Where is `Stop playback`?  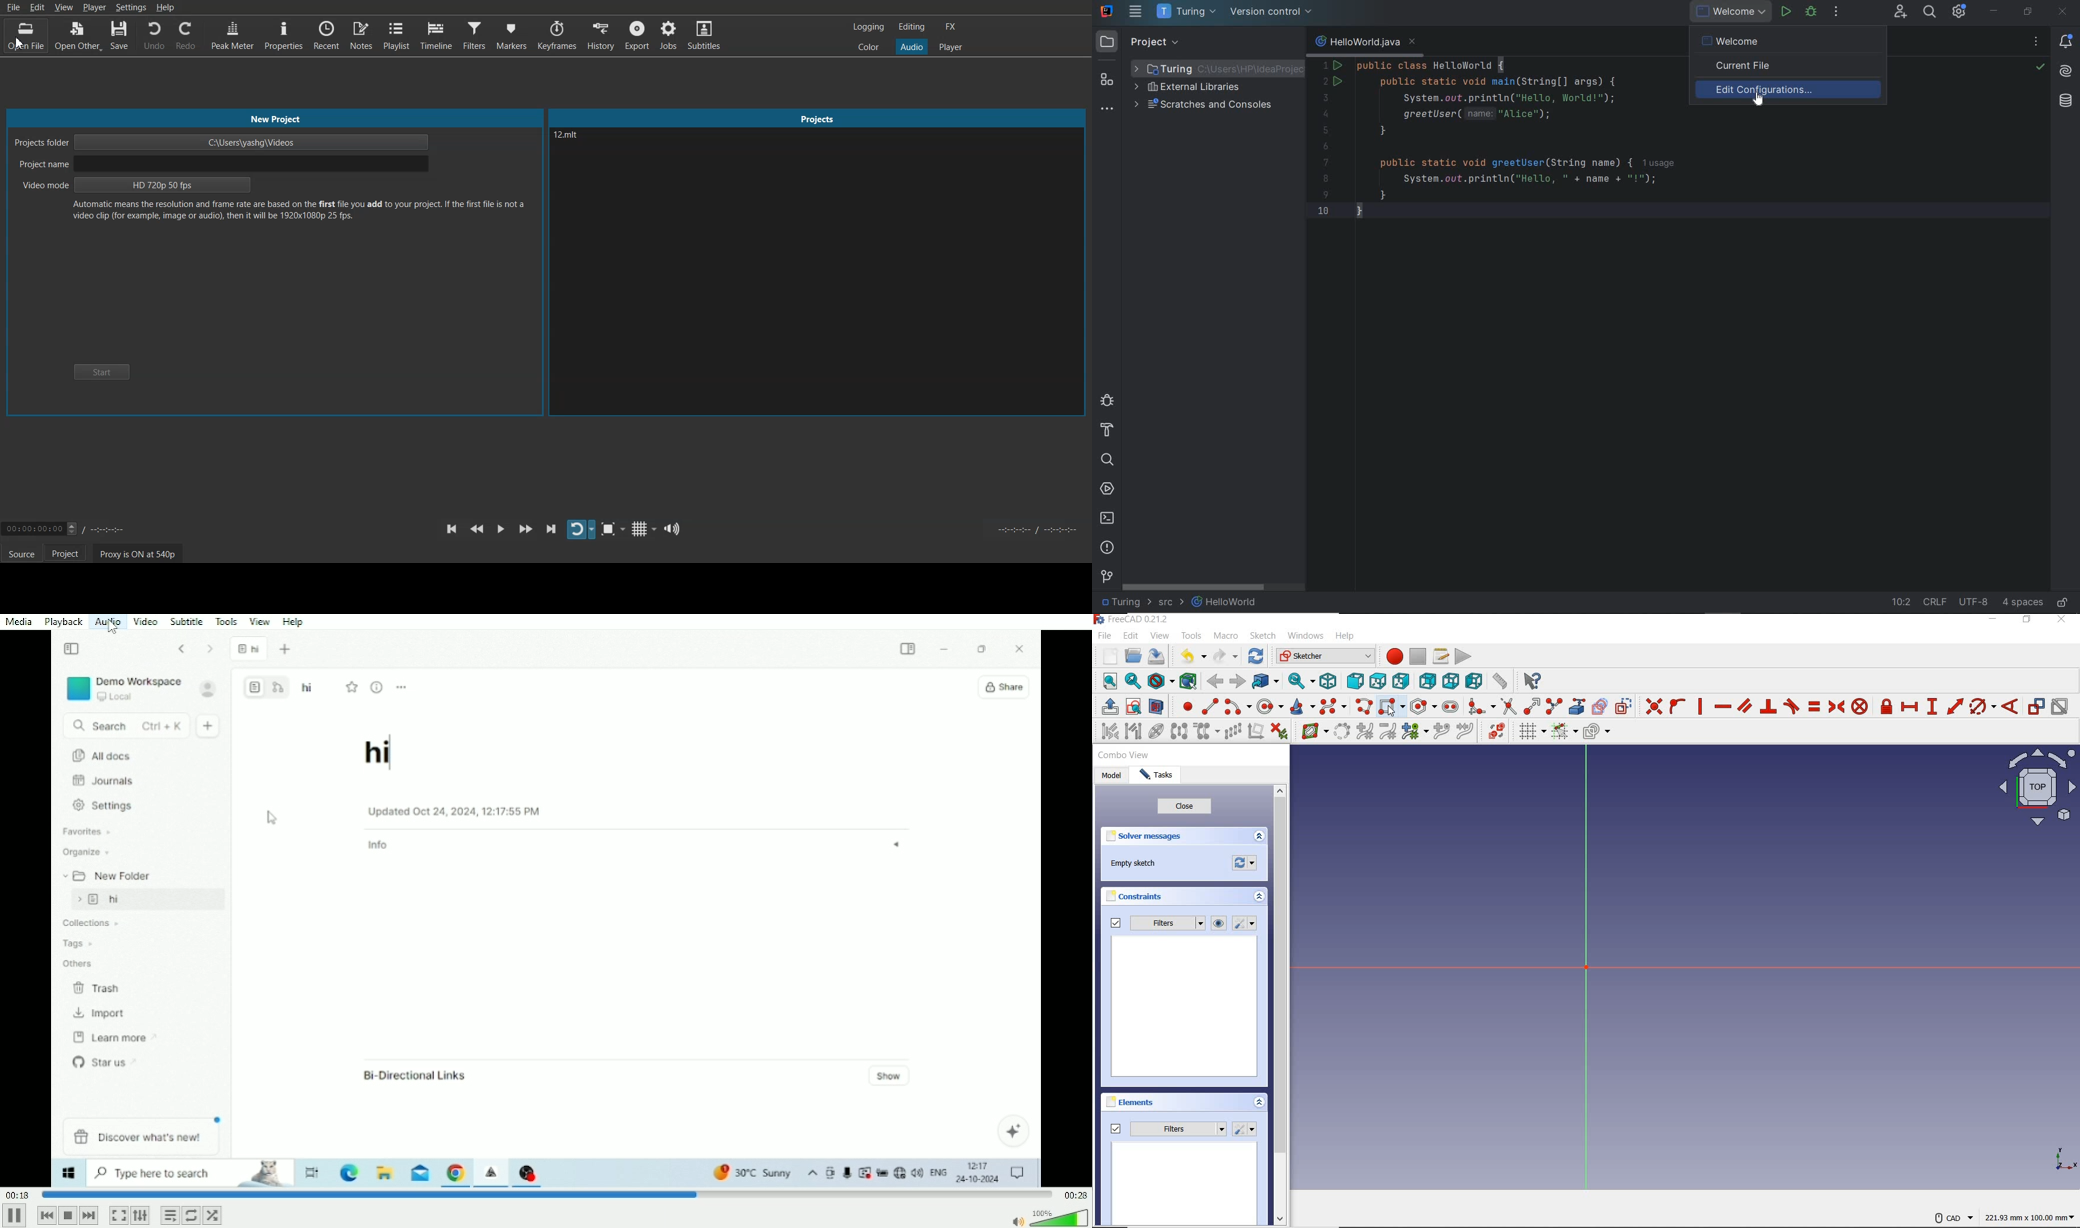
Stop playback is located at coordinates (67, 1215).